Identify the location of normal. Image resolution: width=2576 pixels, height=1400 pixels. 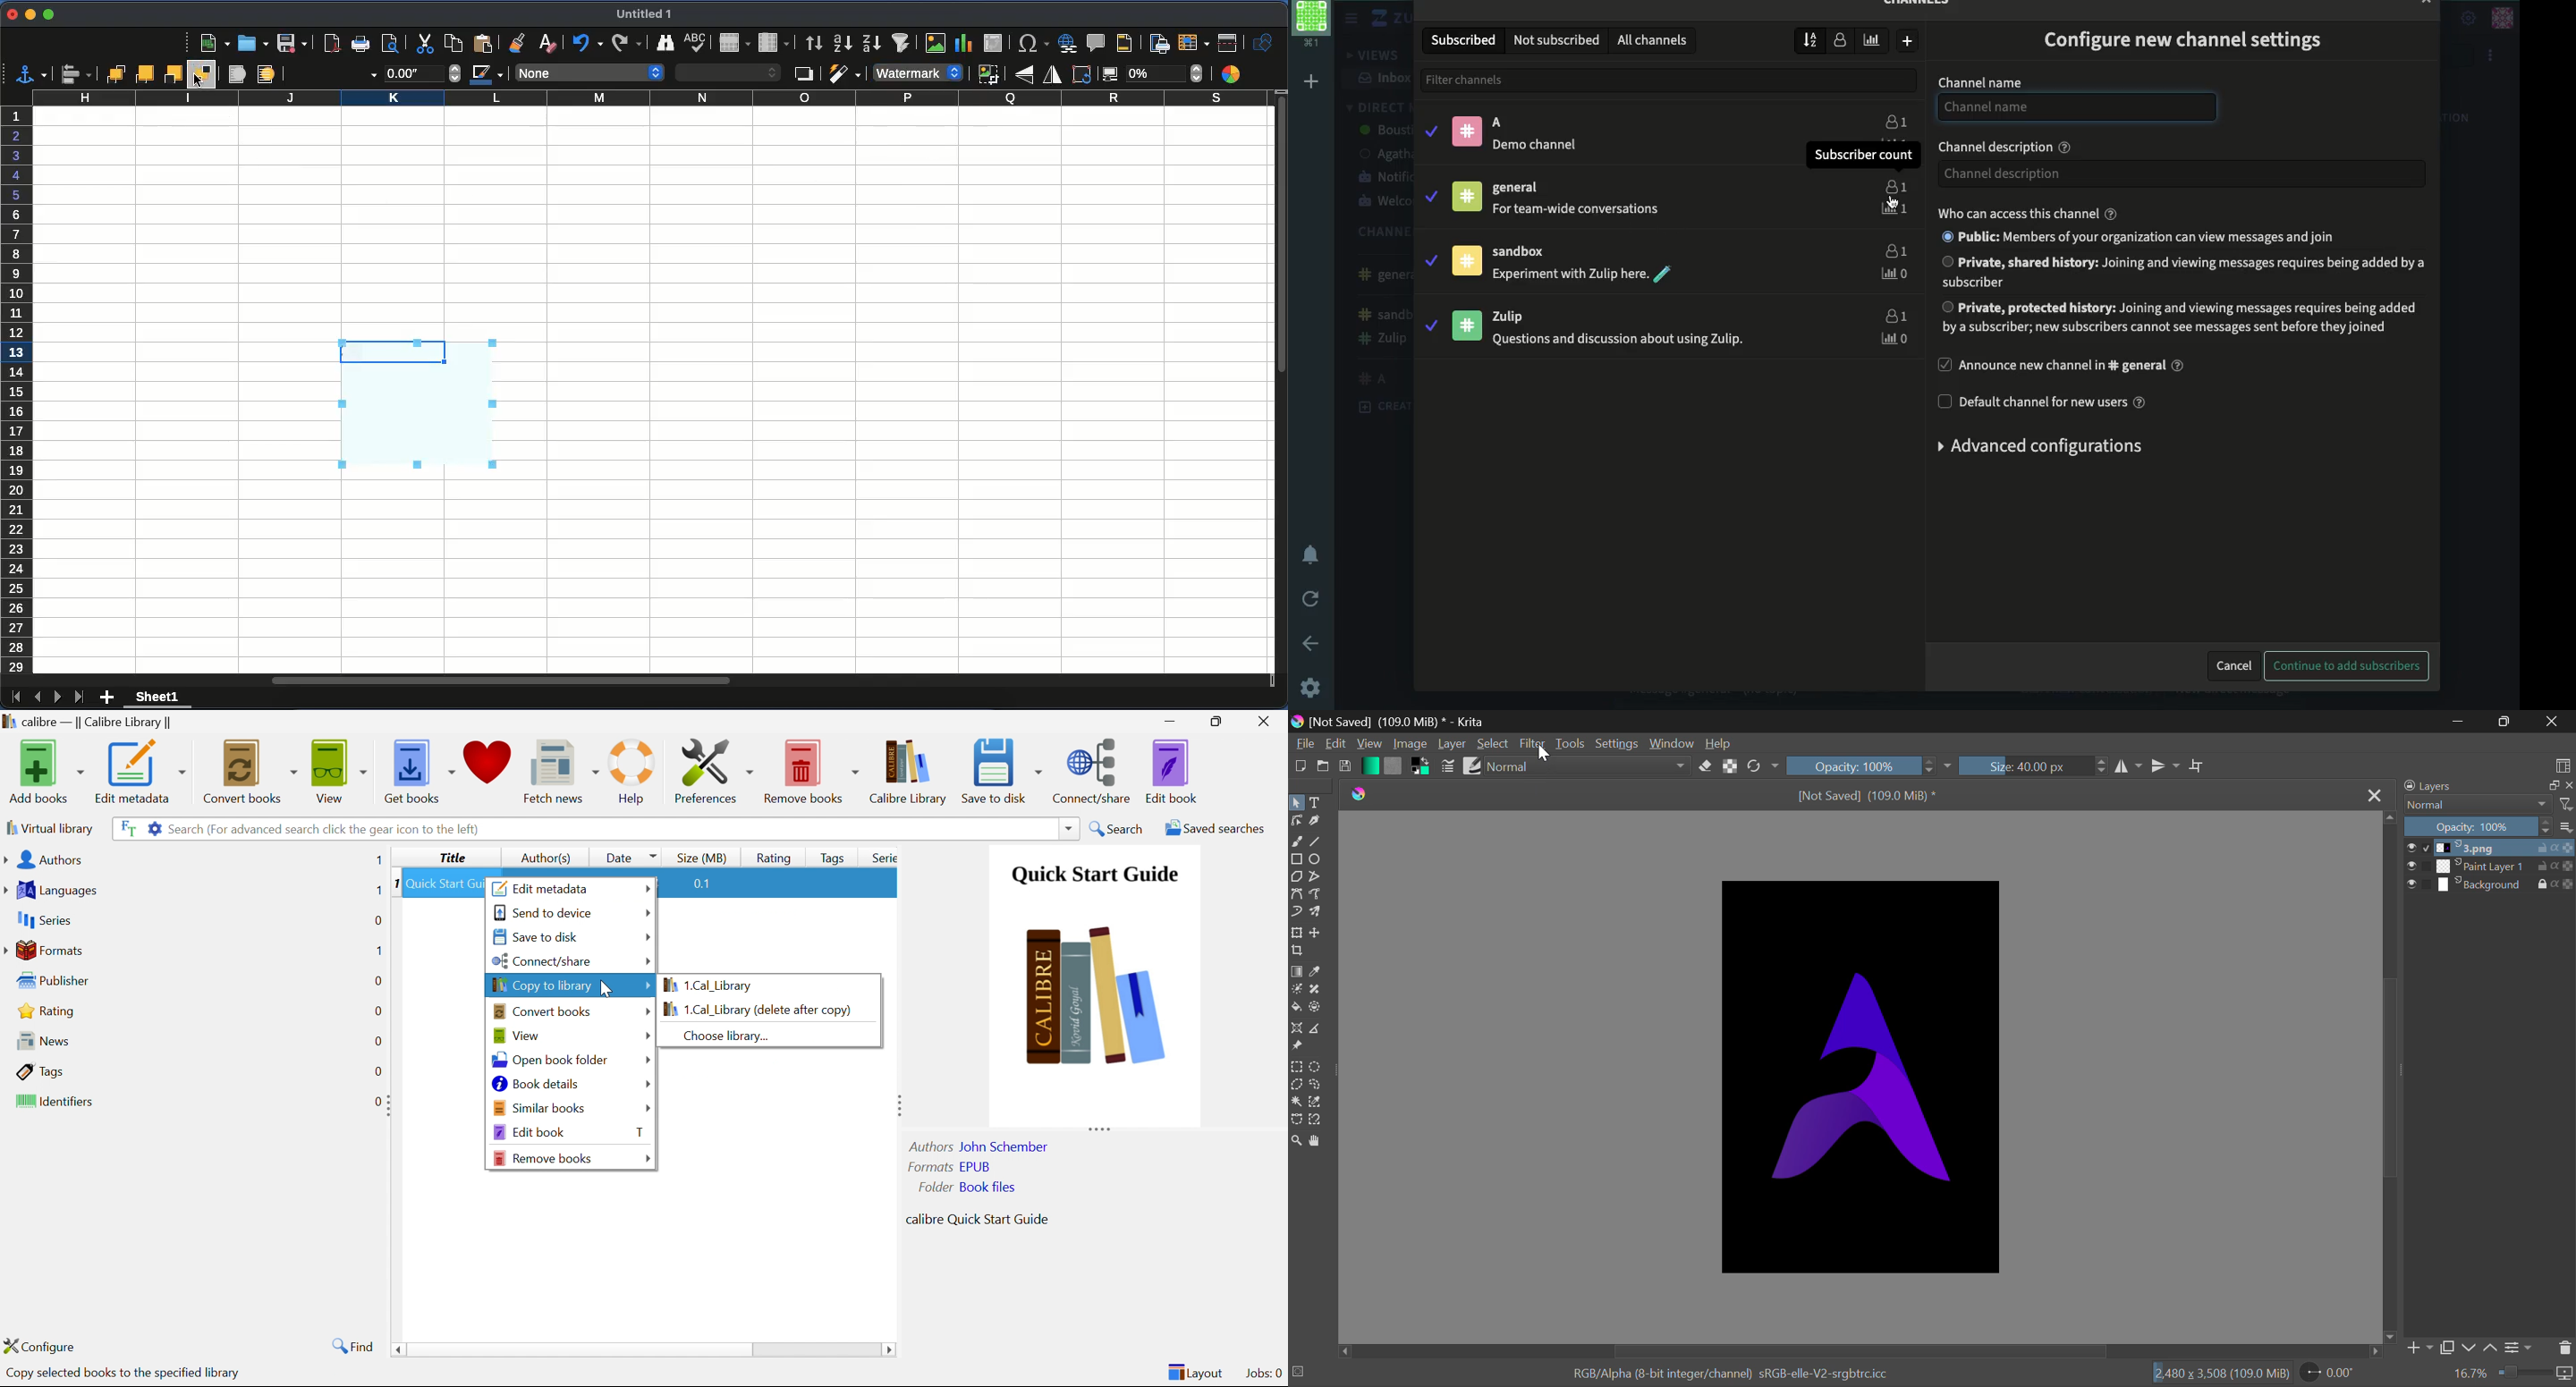
(1587, 766).